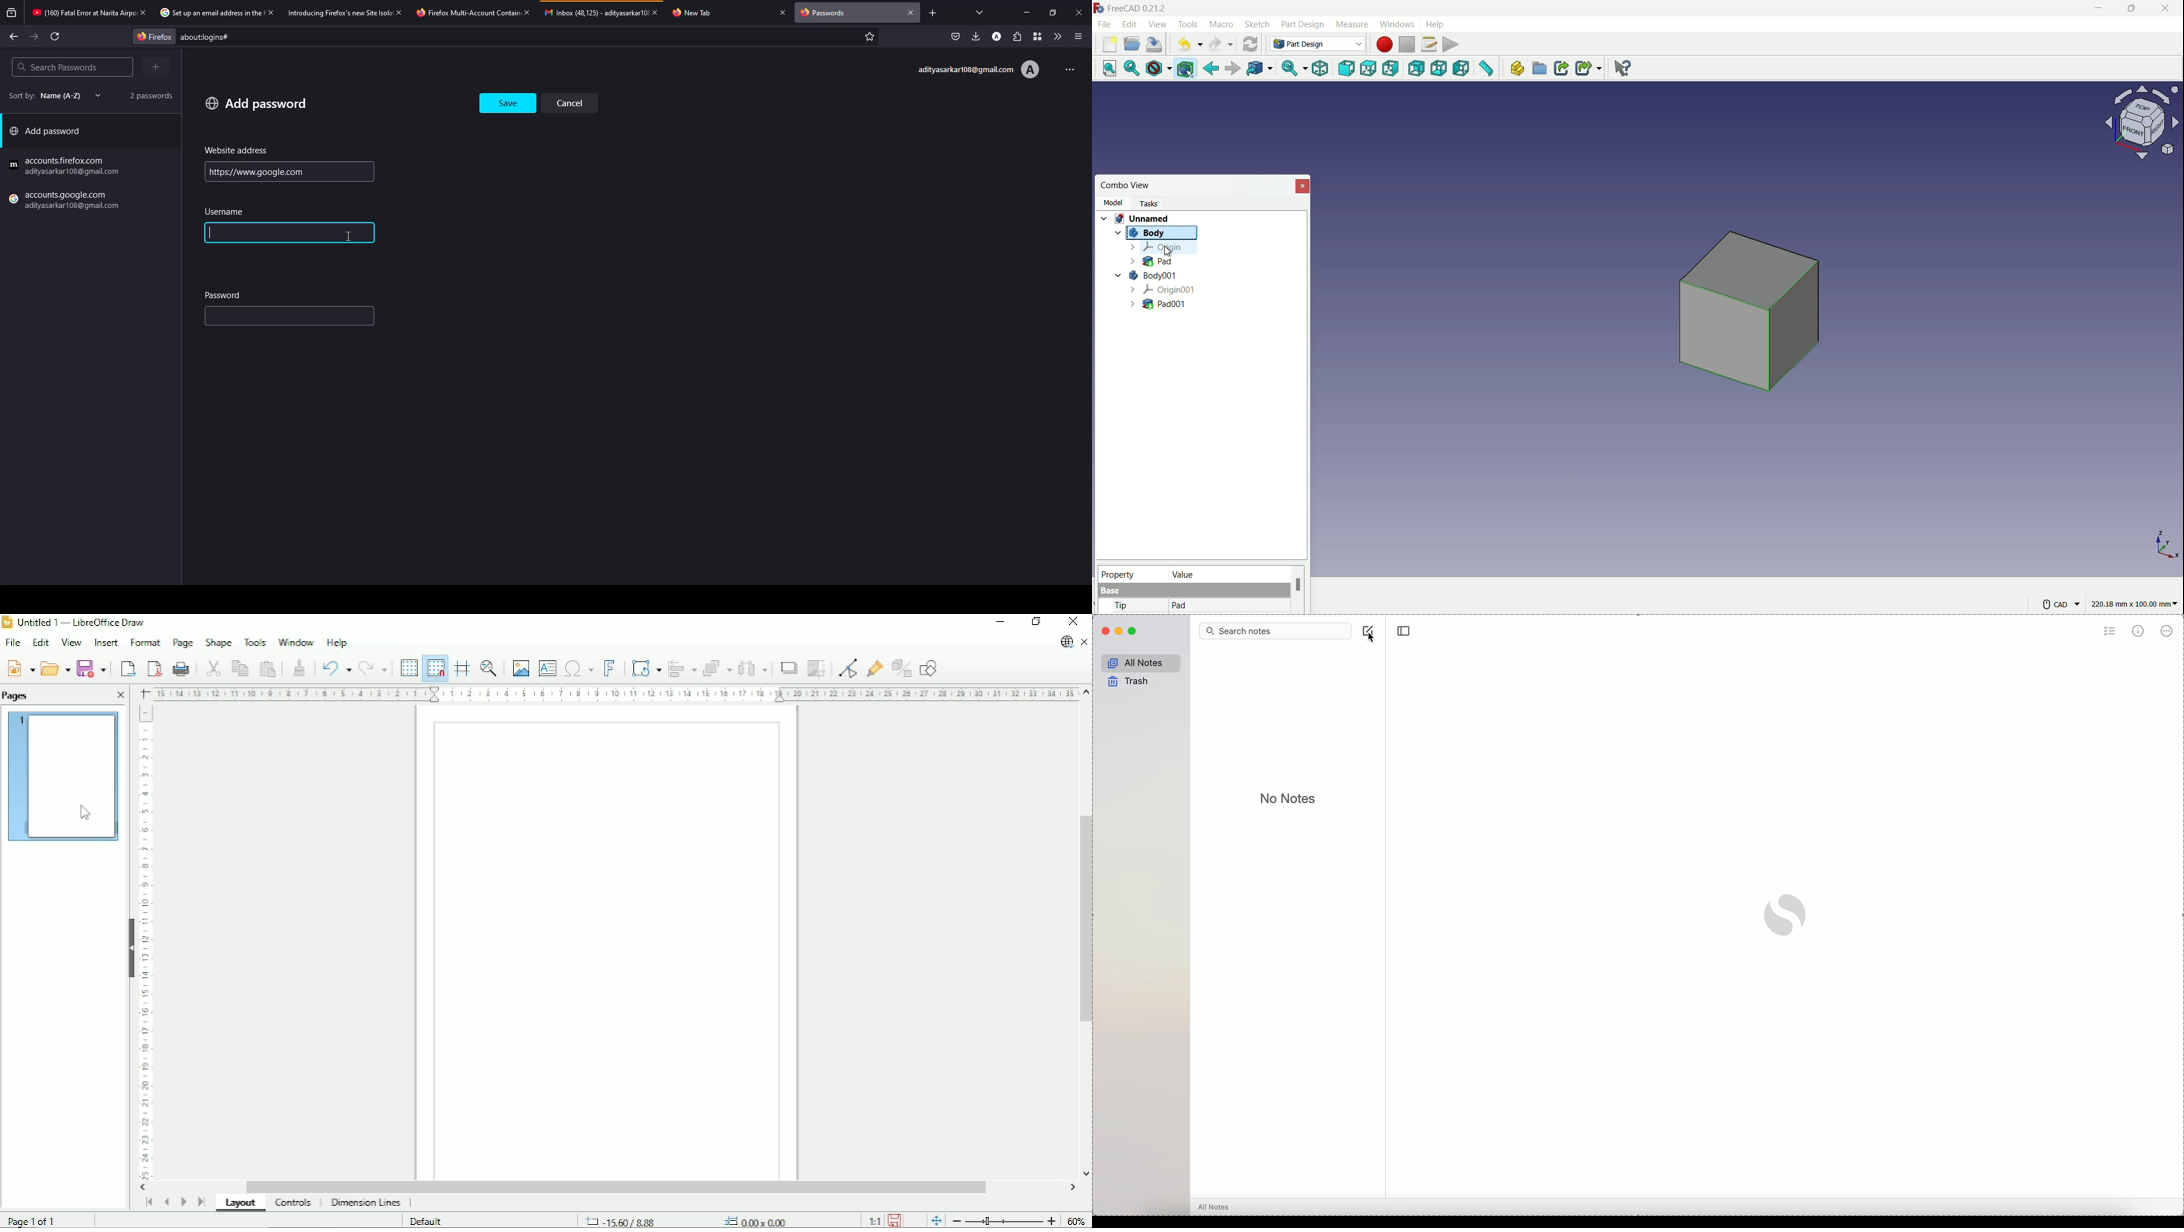  I want to click on top view, so click(1371, 68).